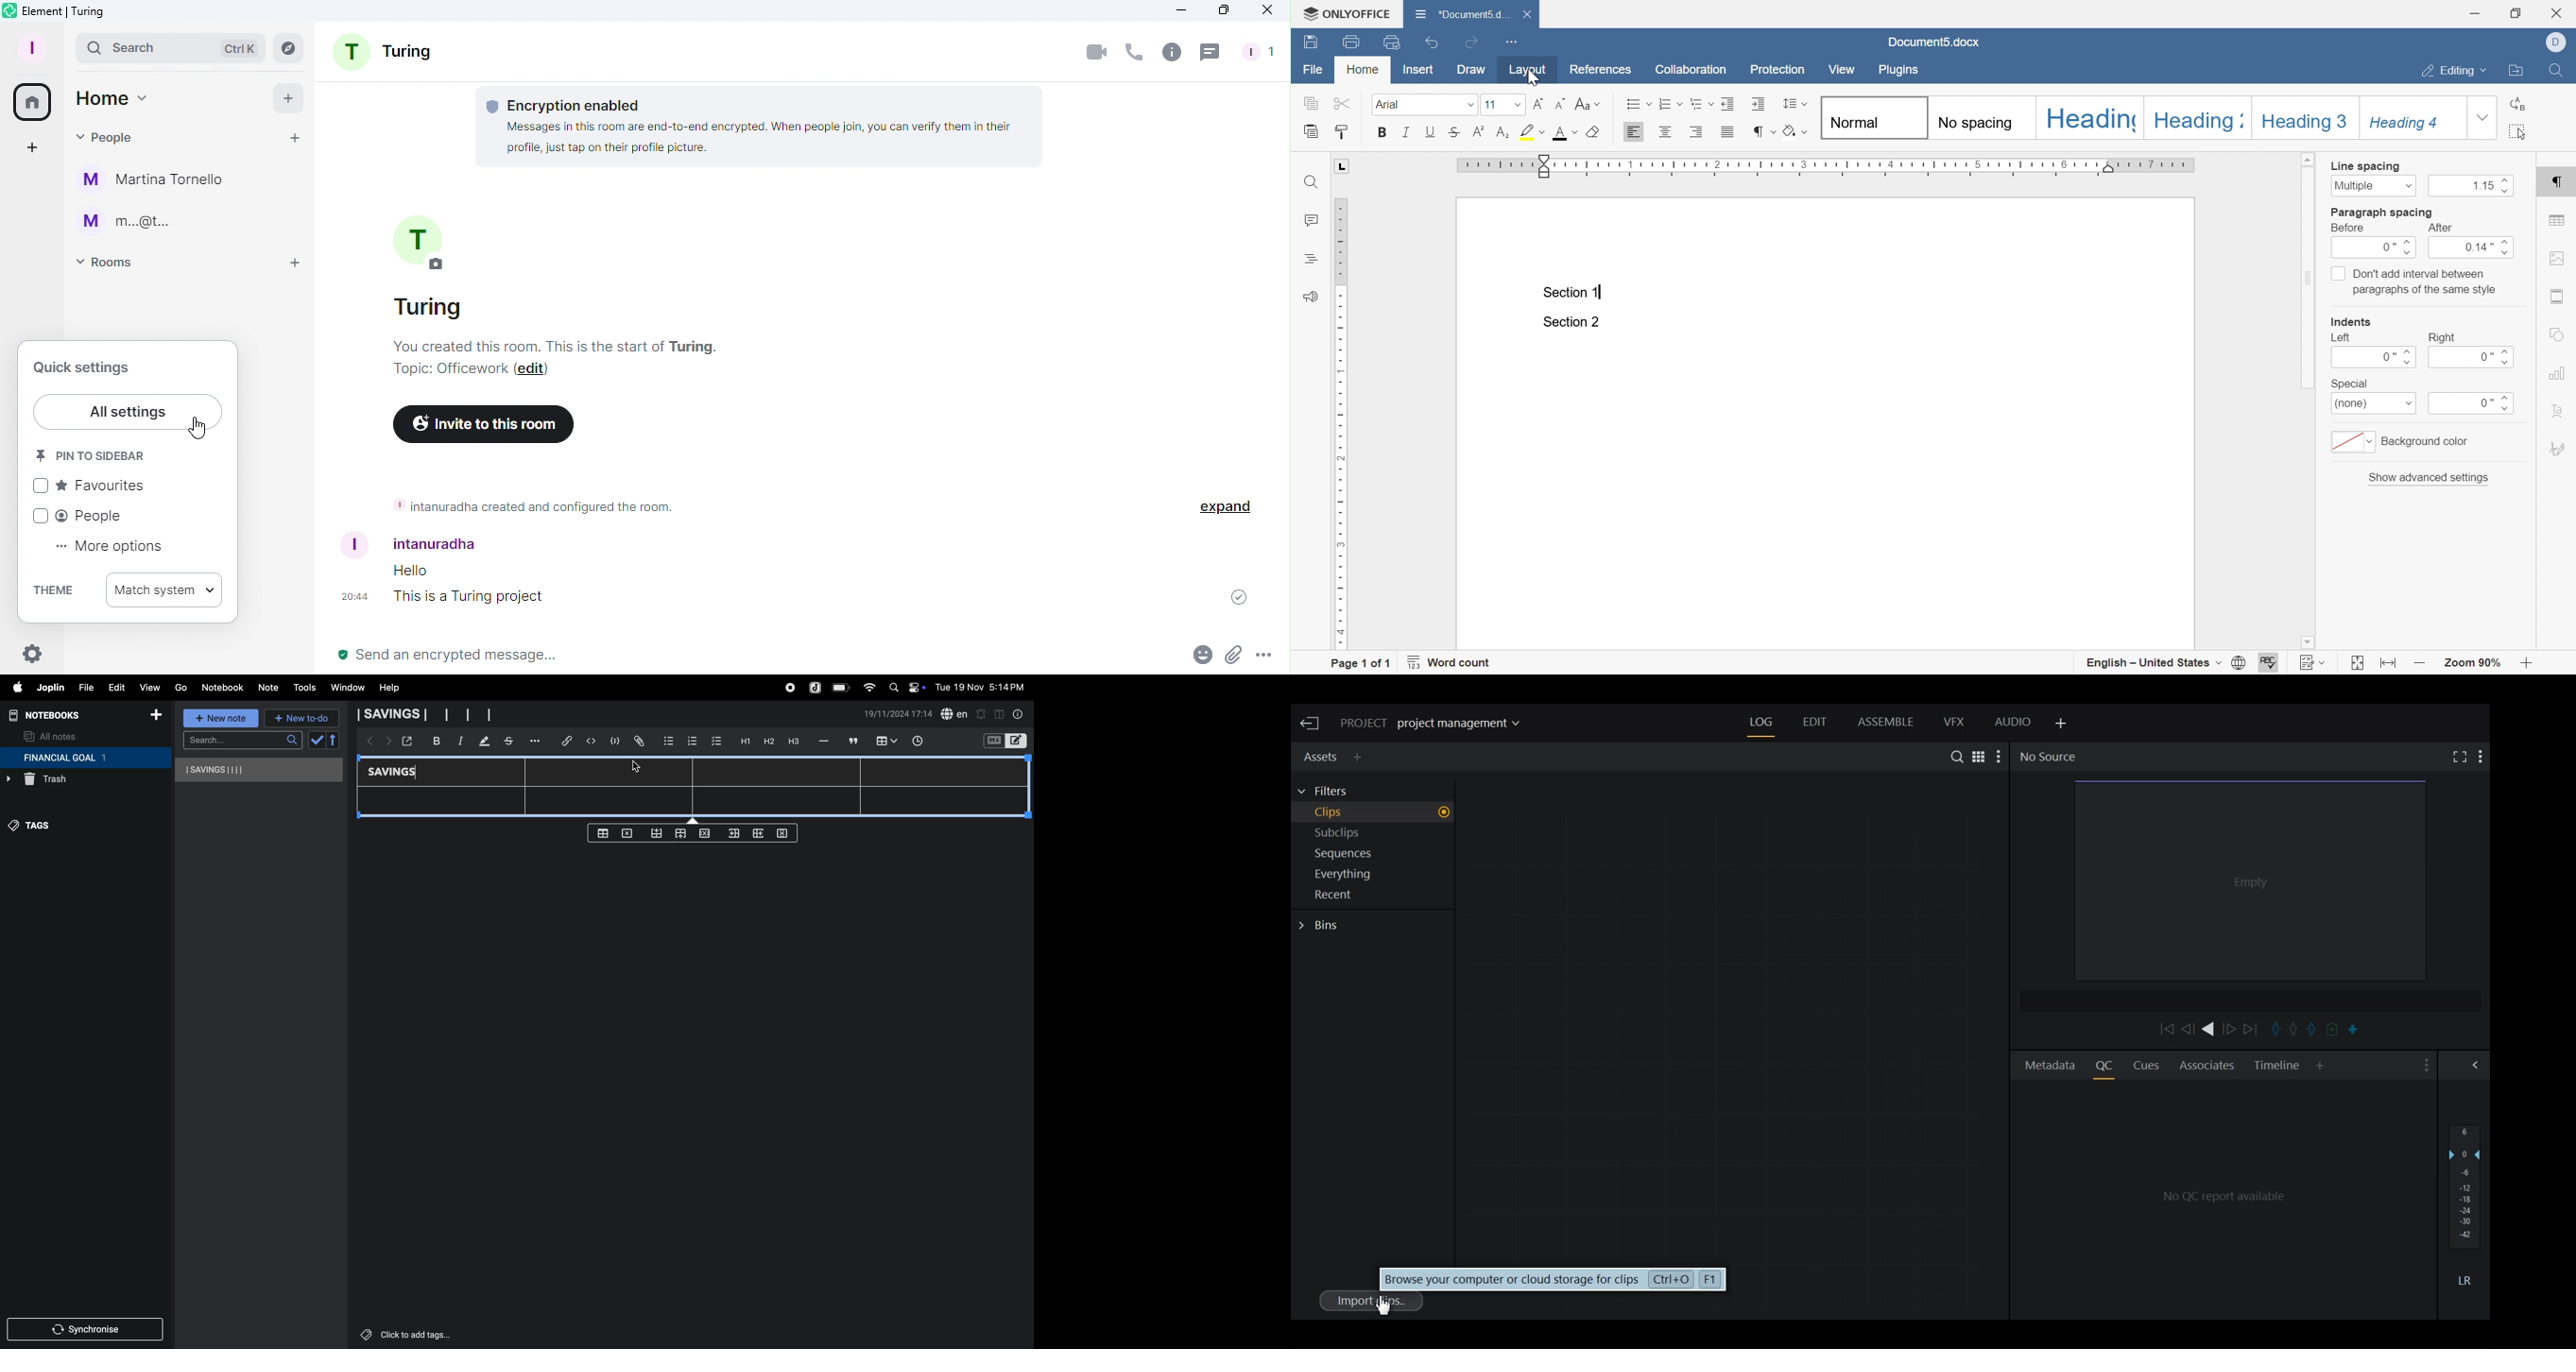 The image size is (2576, 1372). What do you see at coordinates (51, 736) in the screenshot?
I see `all notes` at bounding box center [51, 736].